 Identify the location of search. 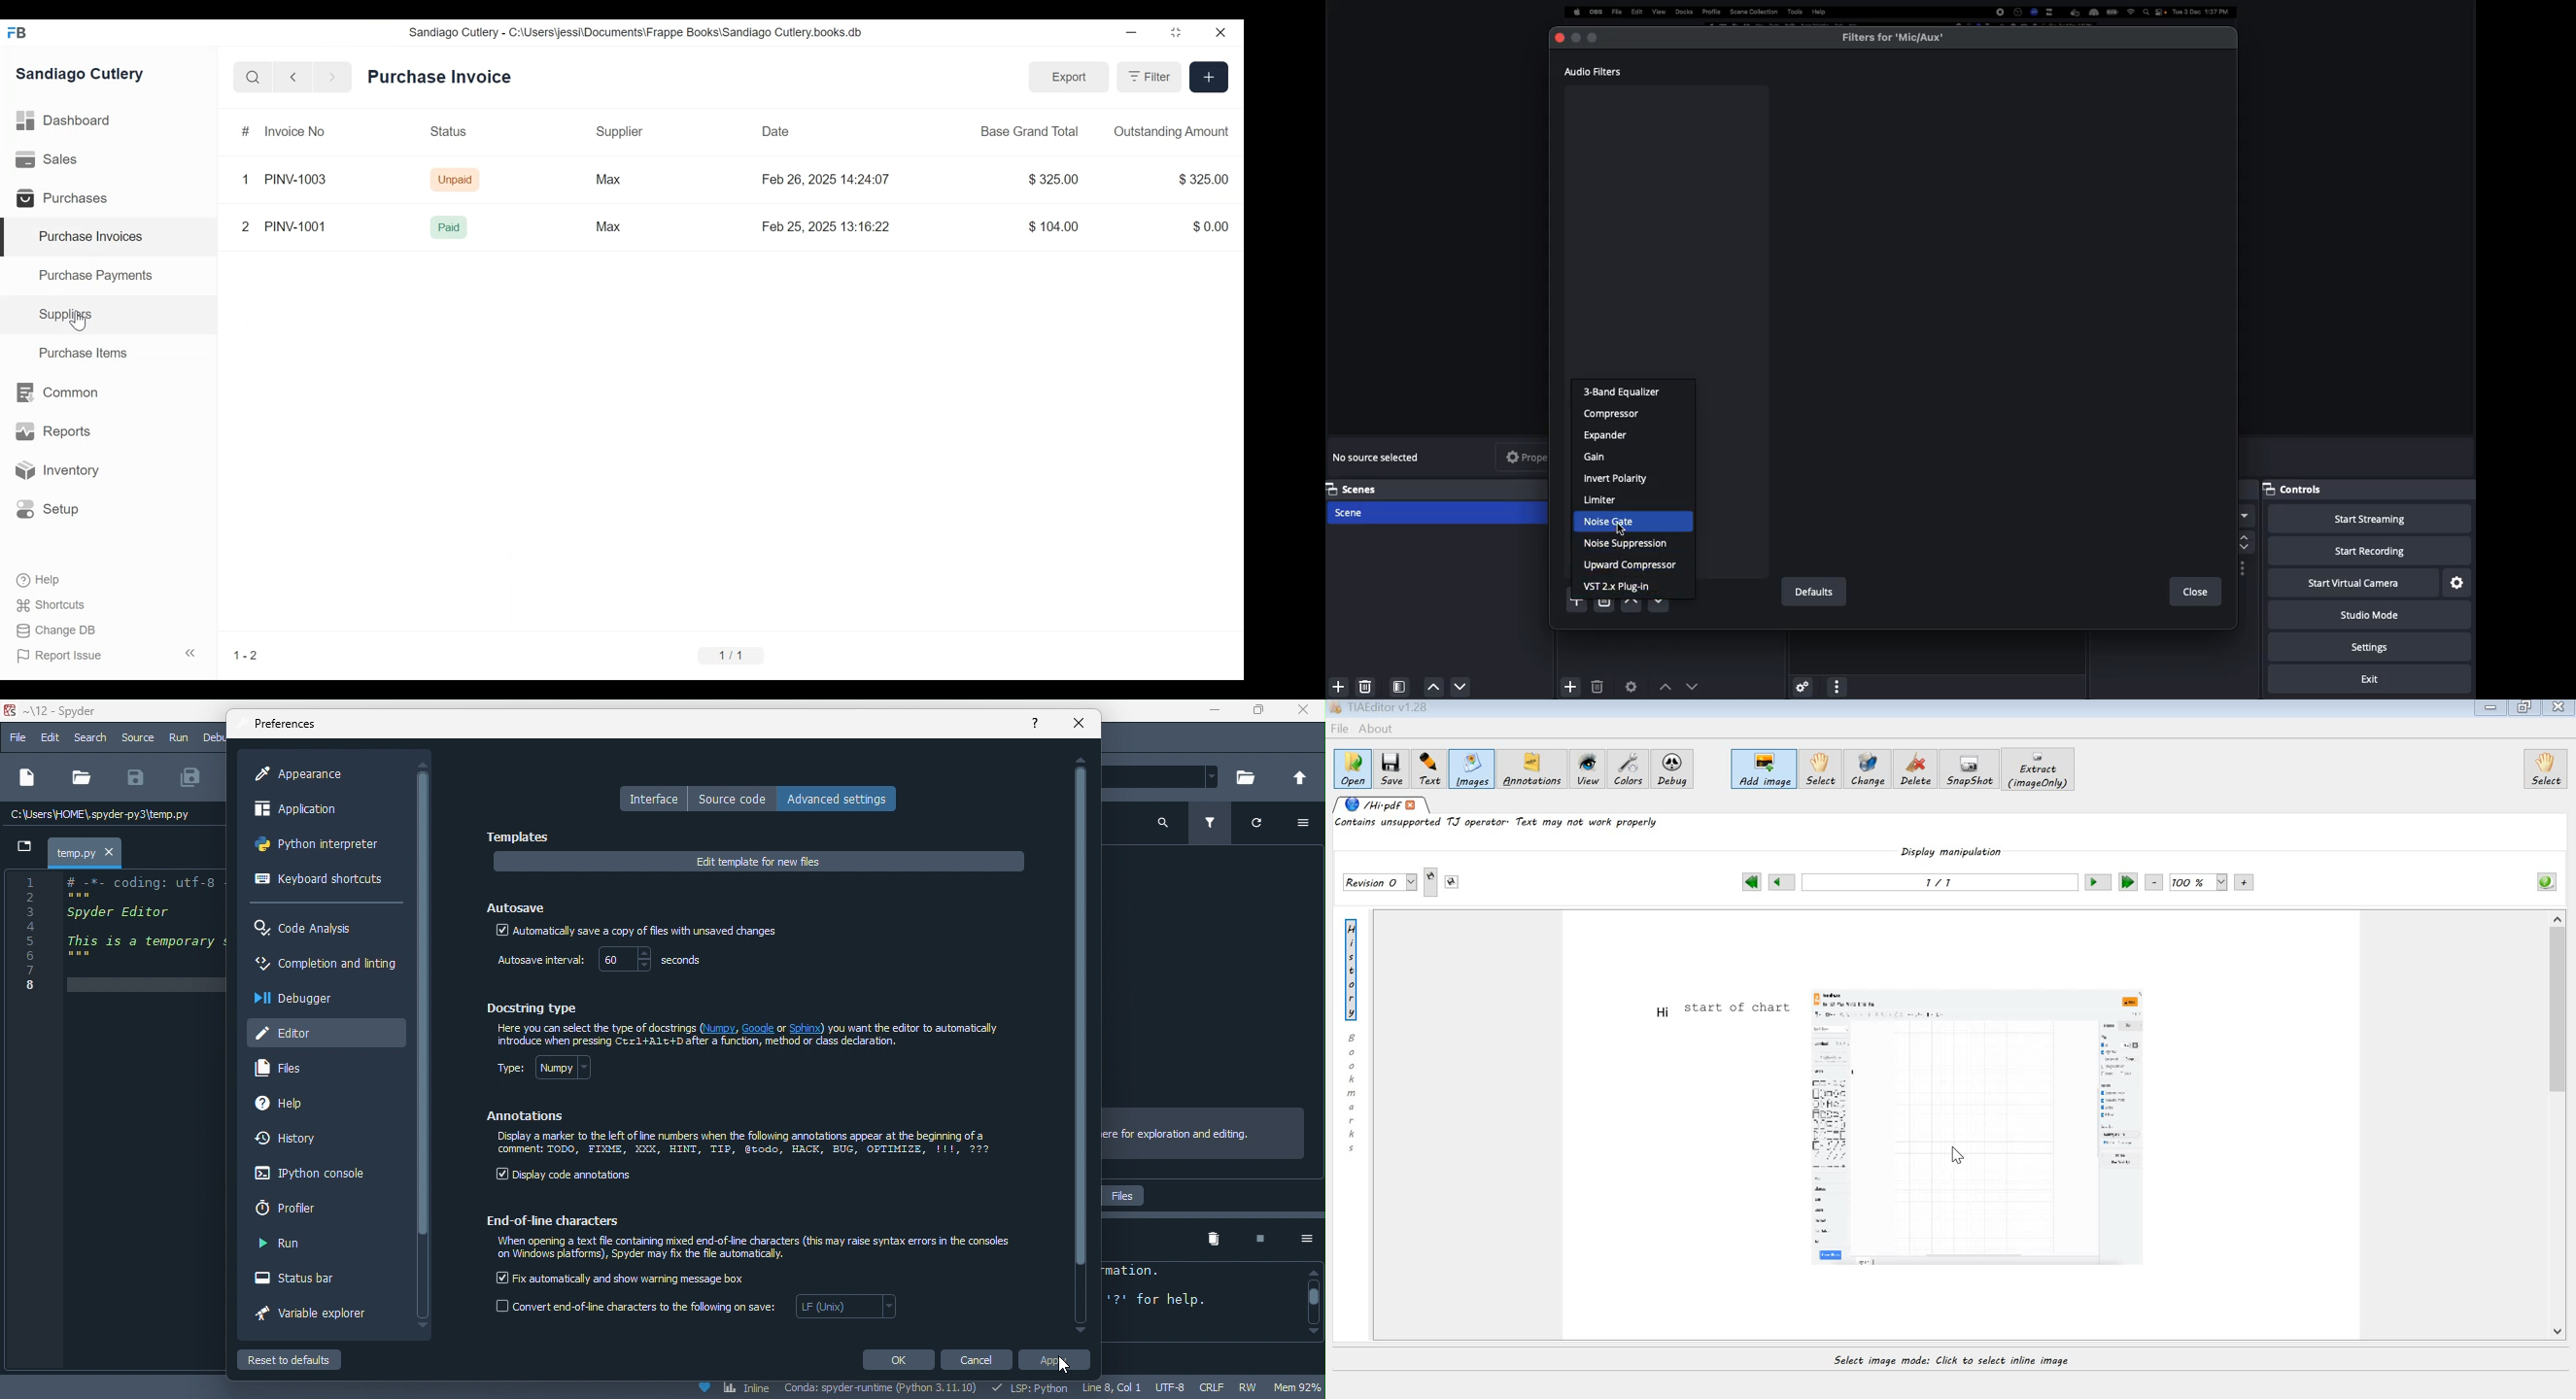
(1163, 821).